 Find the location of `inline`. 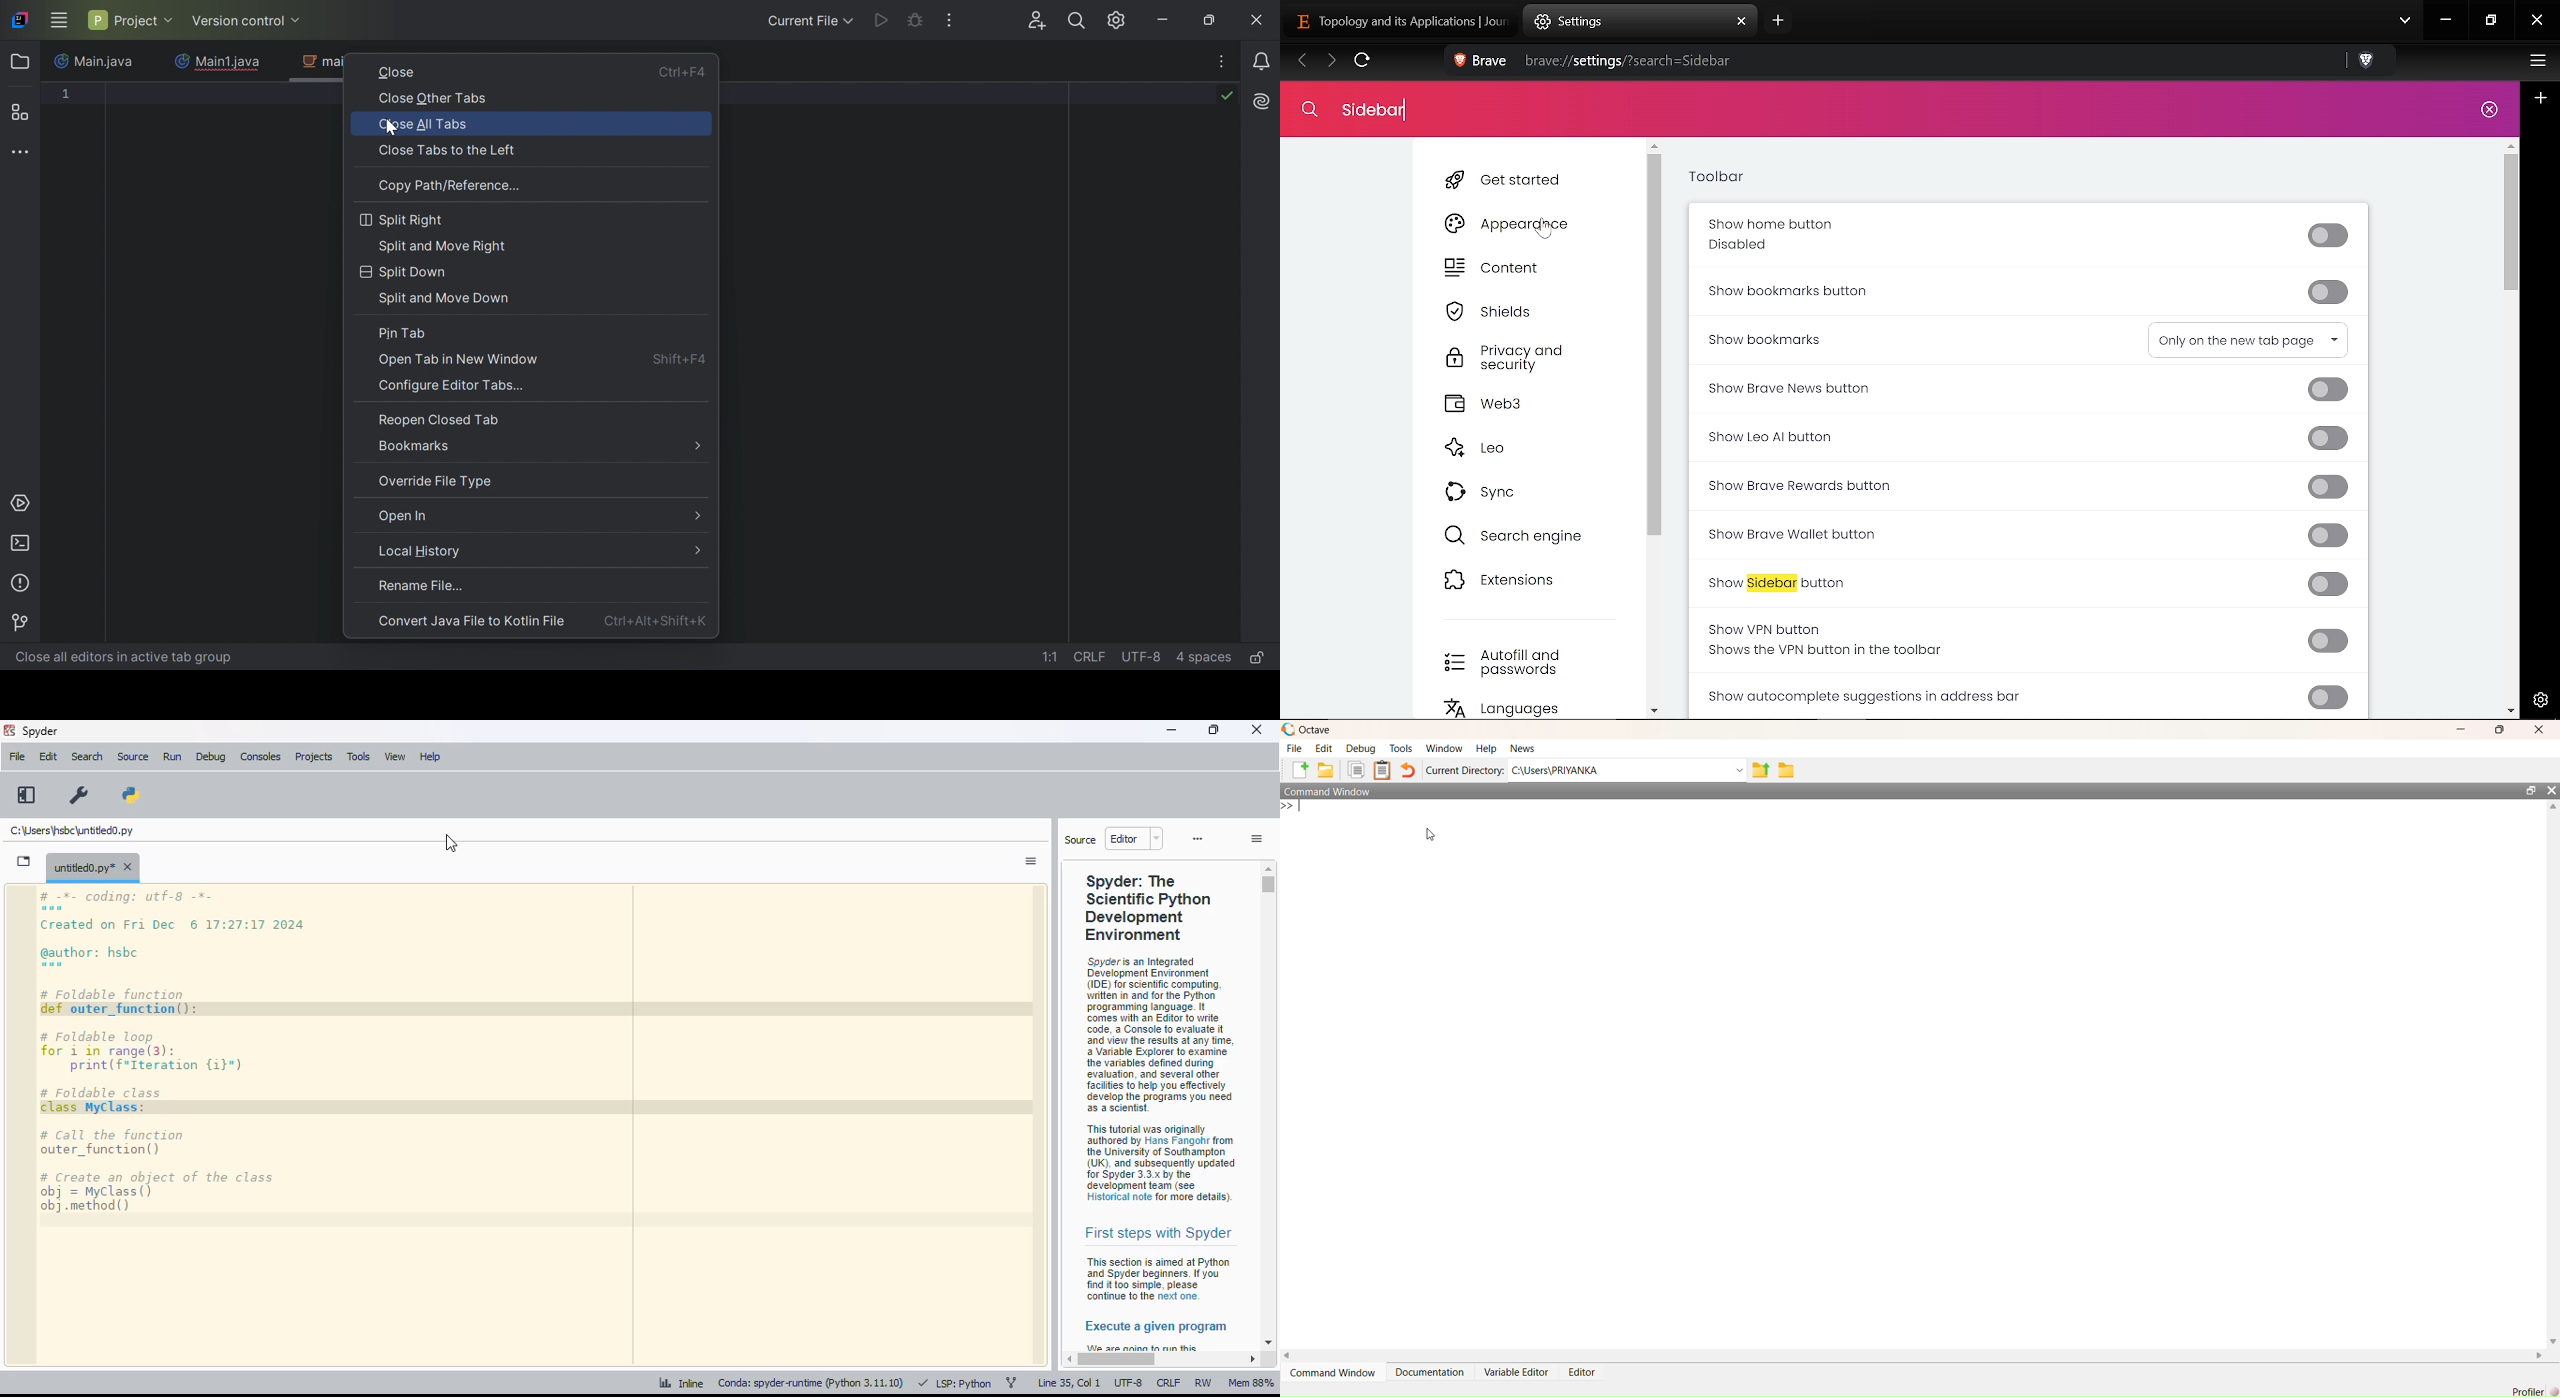

inline is located at coordinates (681, 1383).